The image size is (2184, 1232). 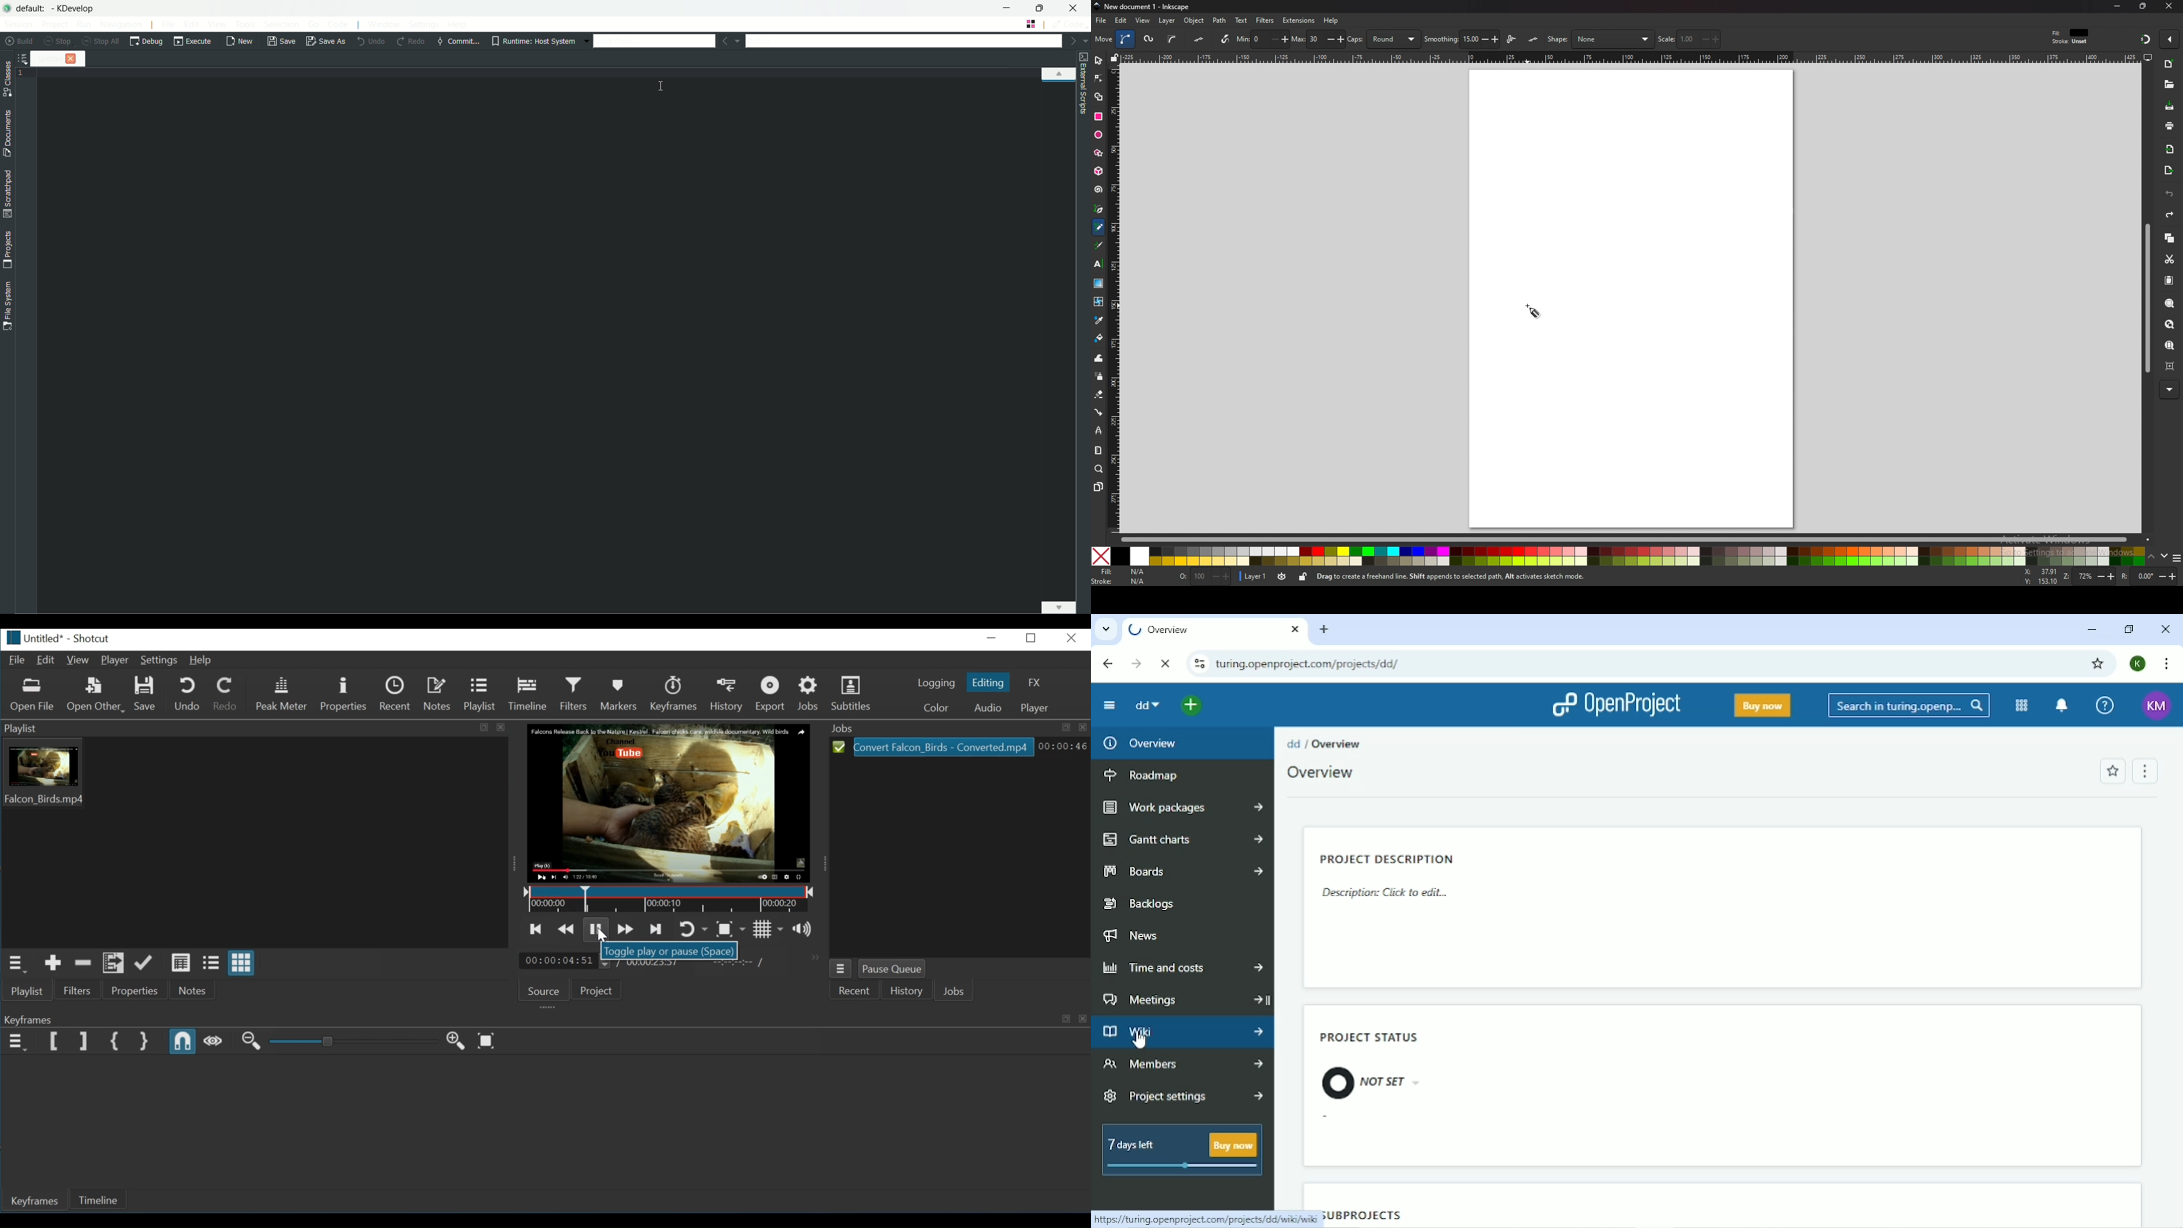 I want to click on Notes, so click(x=190, y=989).